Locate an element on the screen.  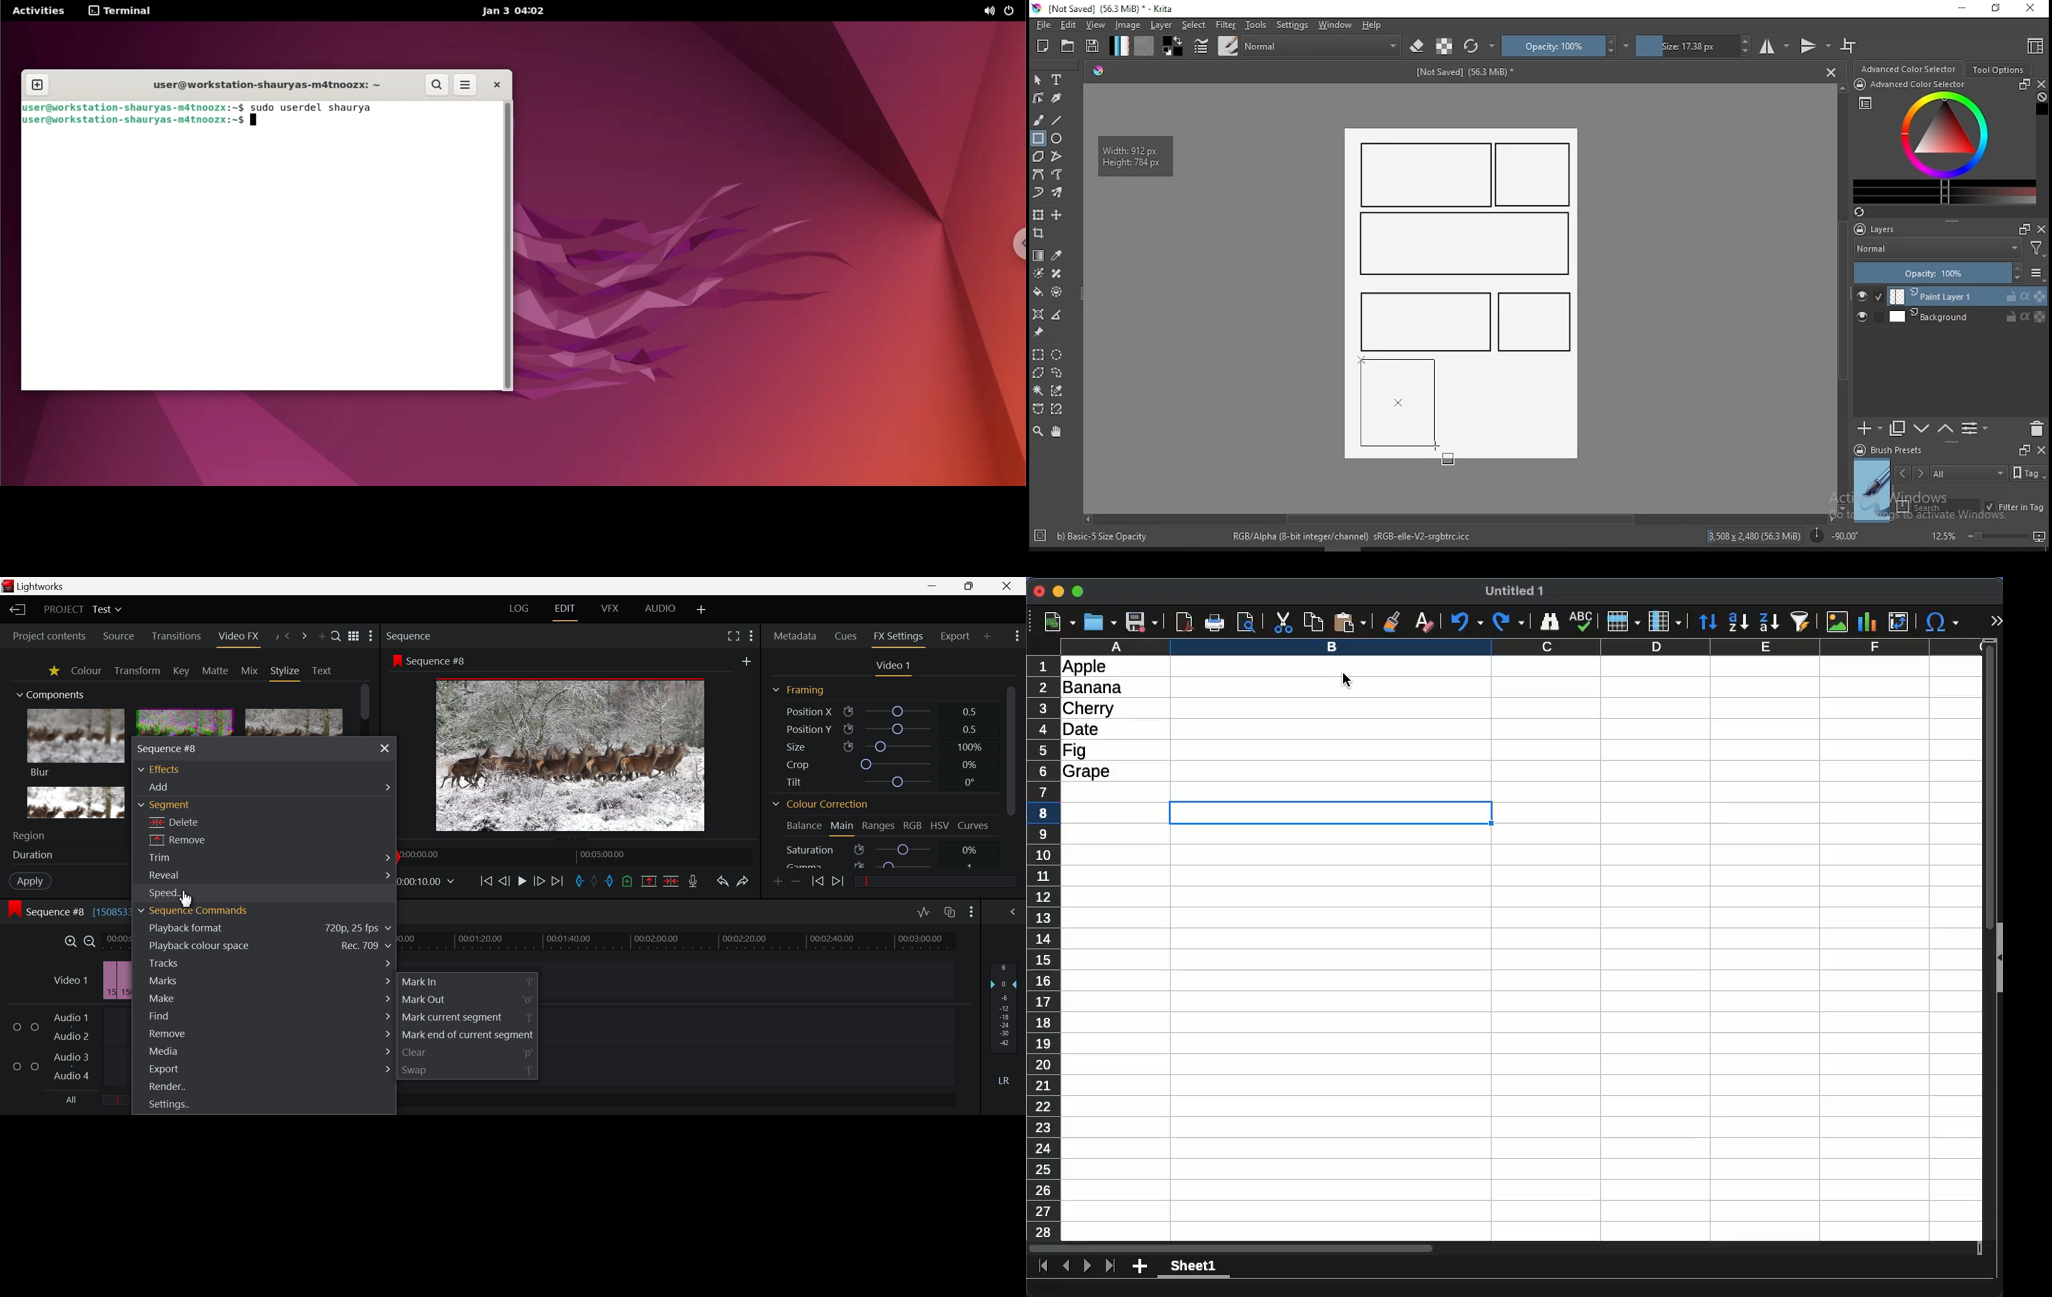
enclose and fill tool is located at coordinates (1056, 292).